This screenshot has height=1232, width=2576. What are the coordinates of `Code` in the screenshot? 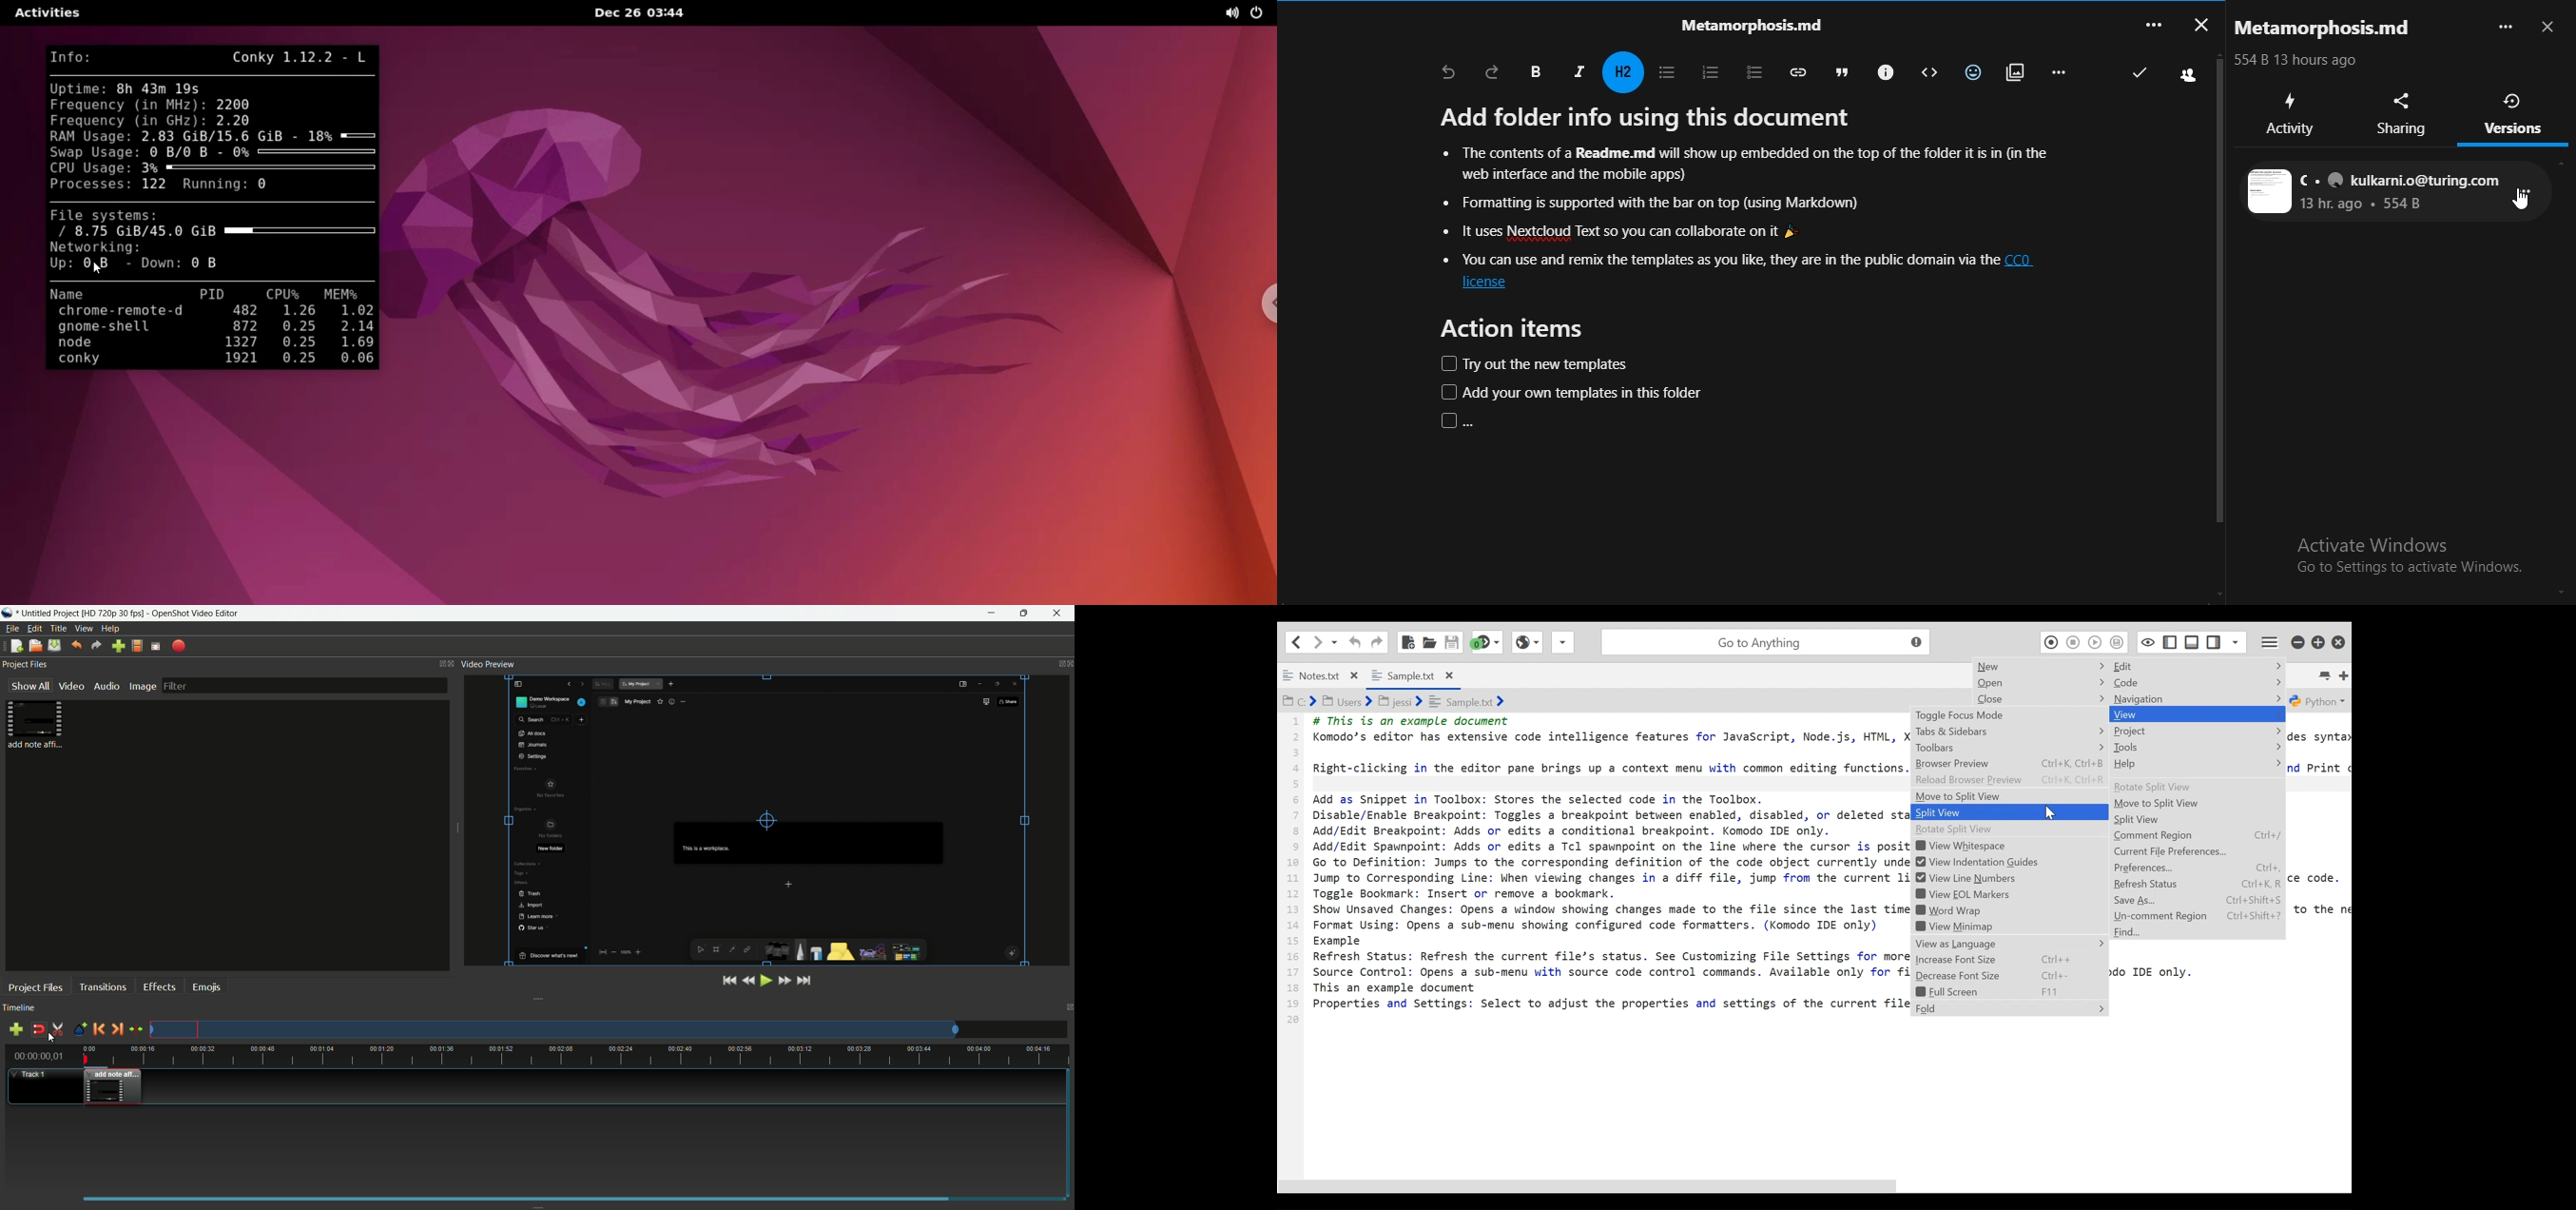 It's located at (2199, 683).